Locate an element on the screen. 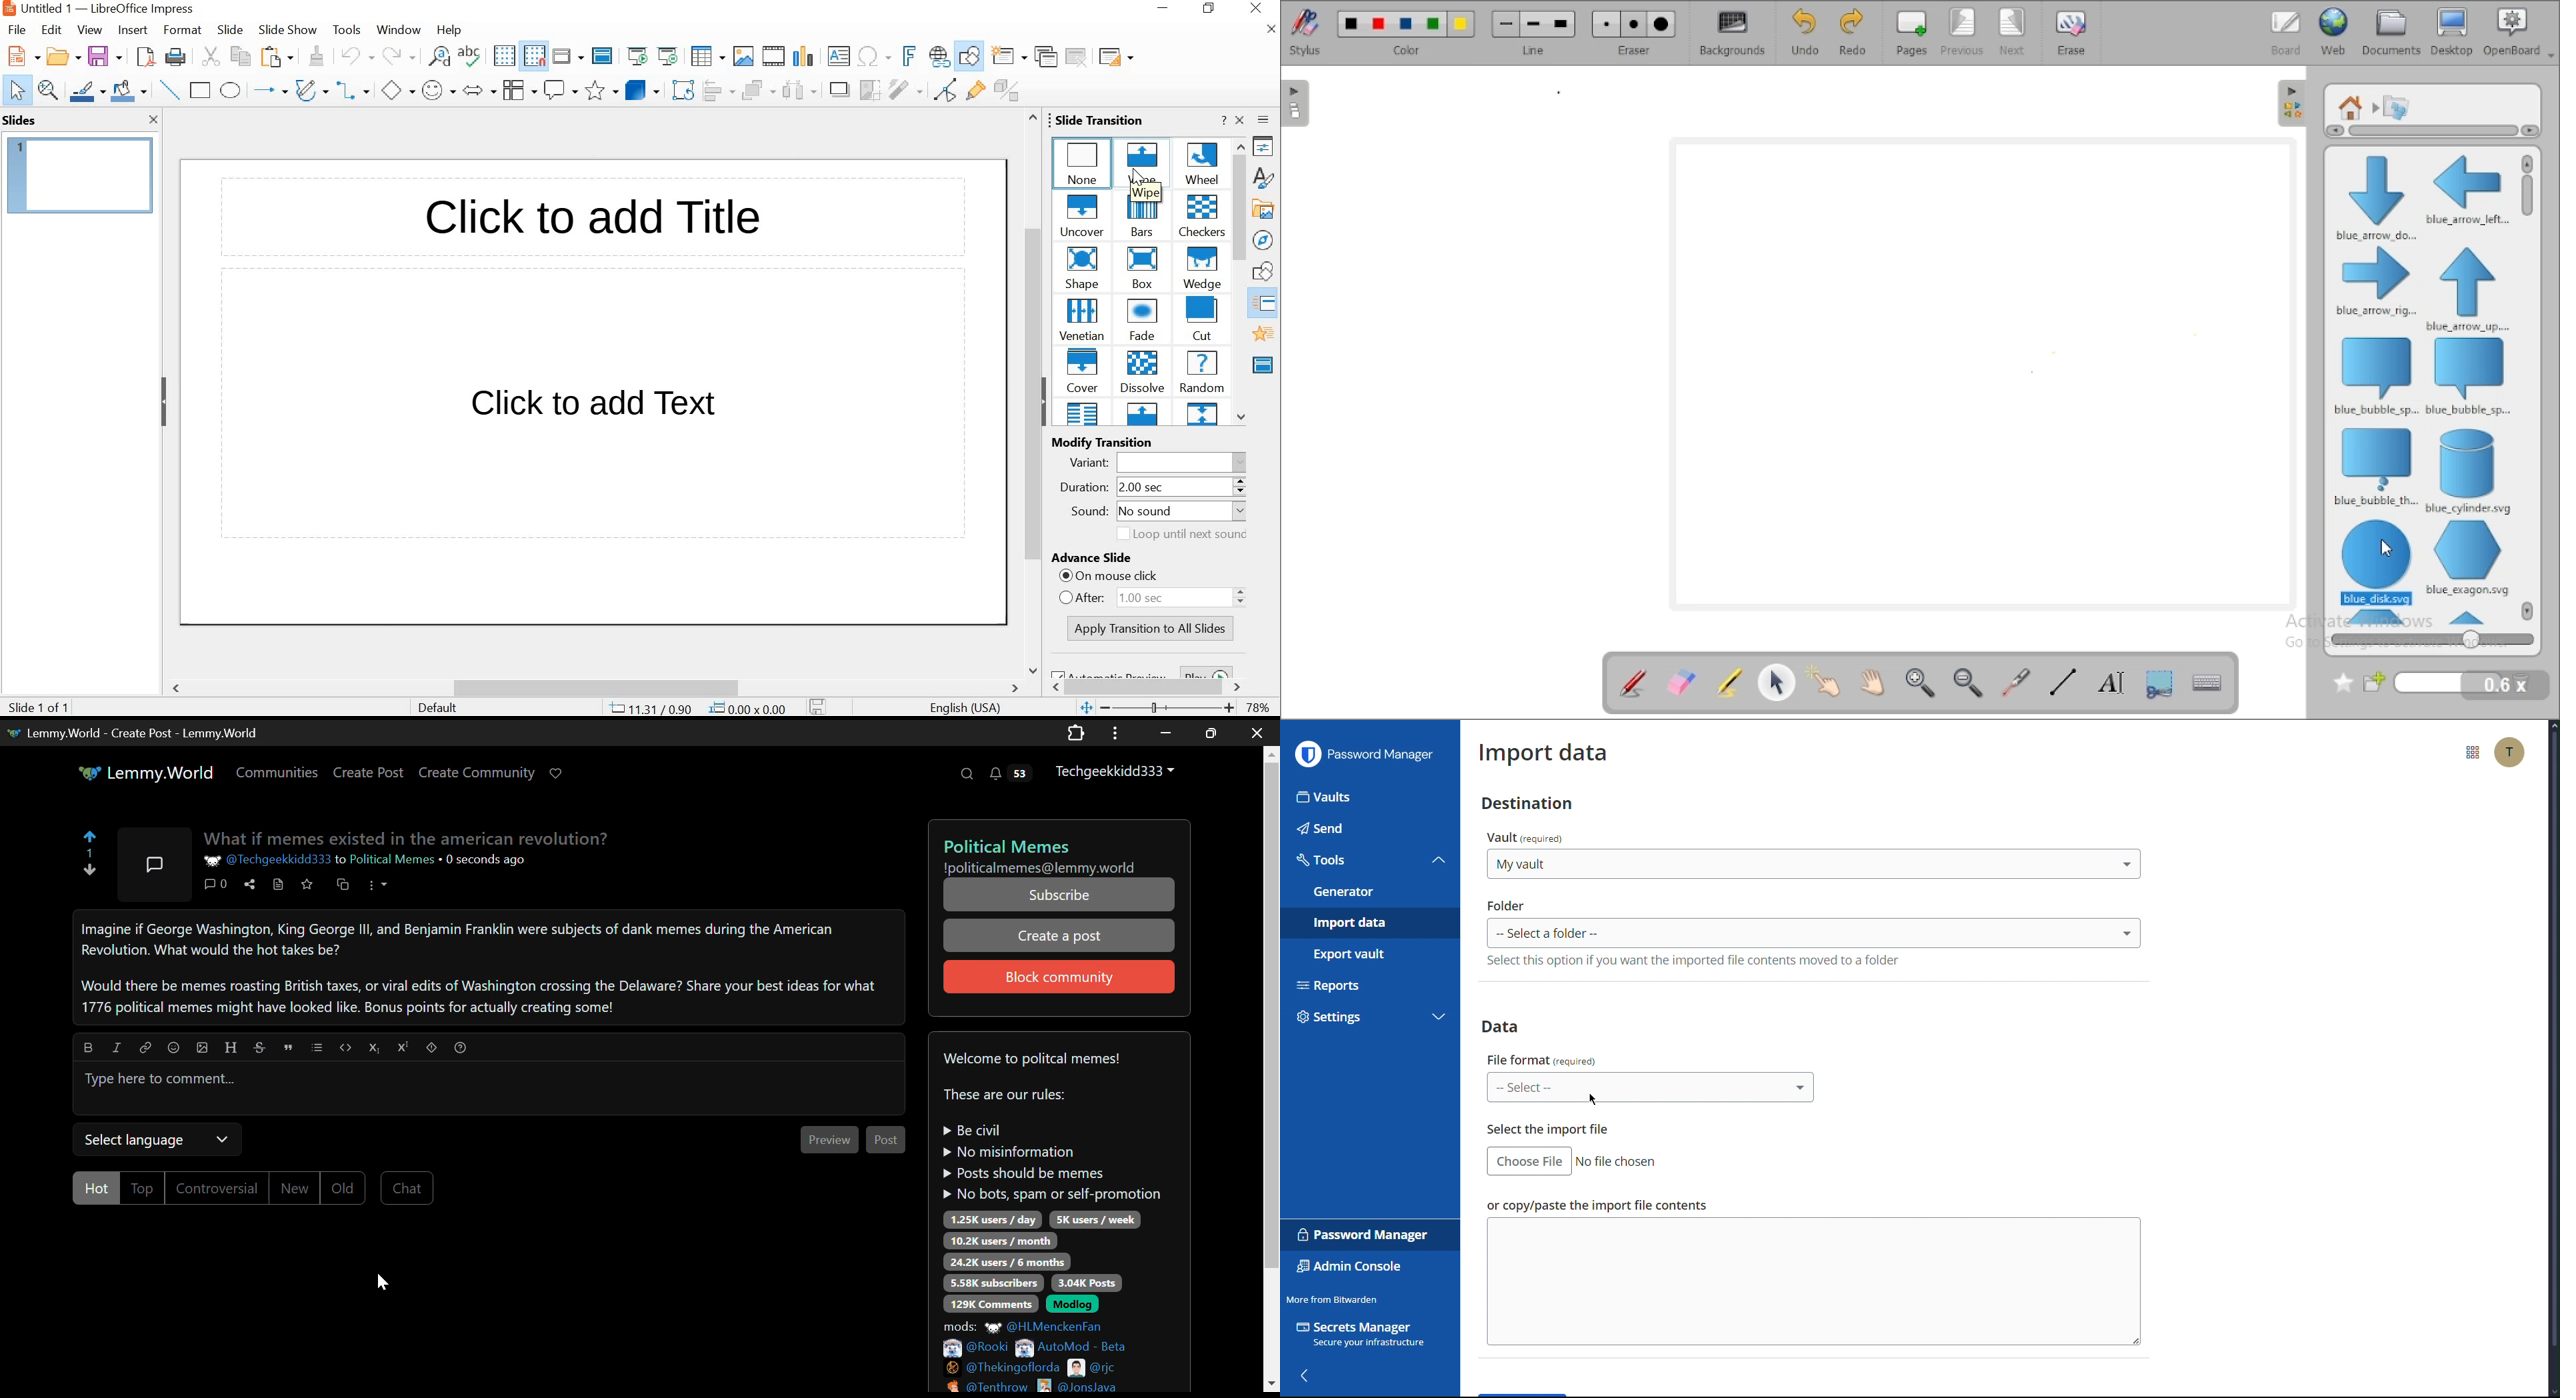  Send is located at coordinates (1368, 828).